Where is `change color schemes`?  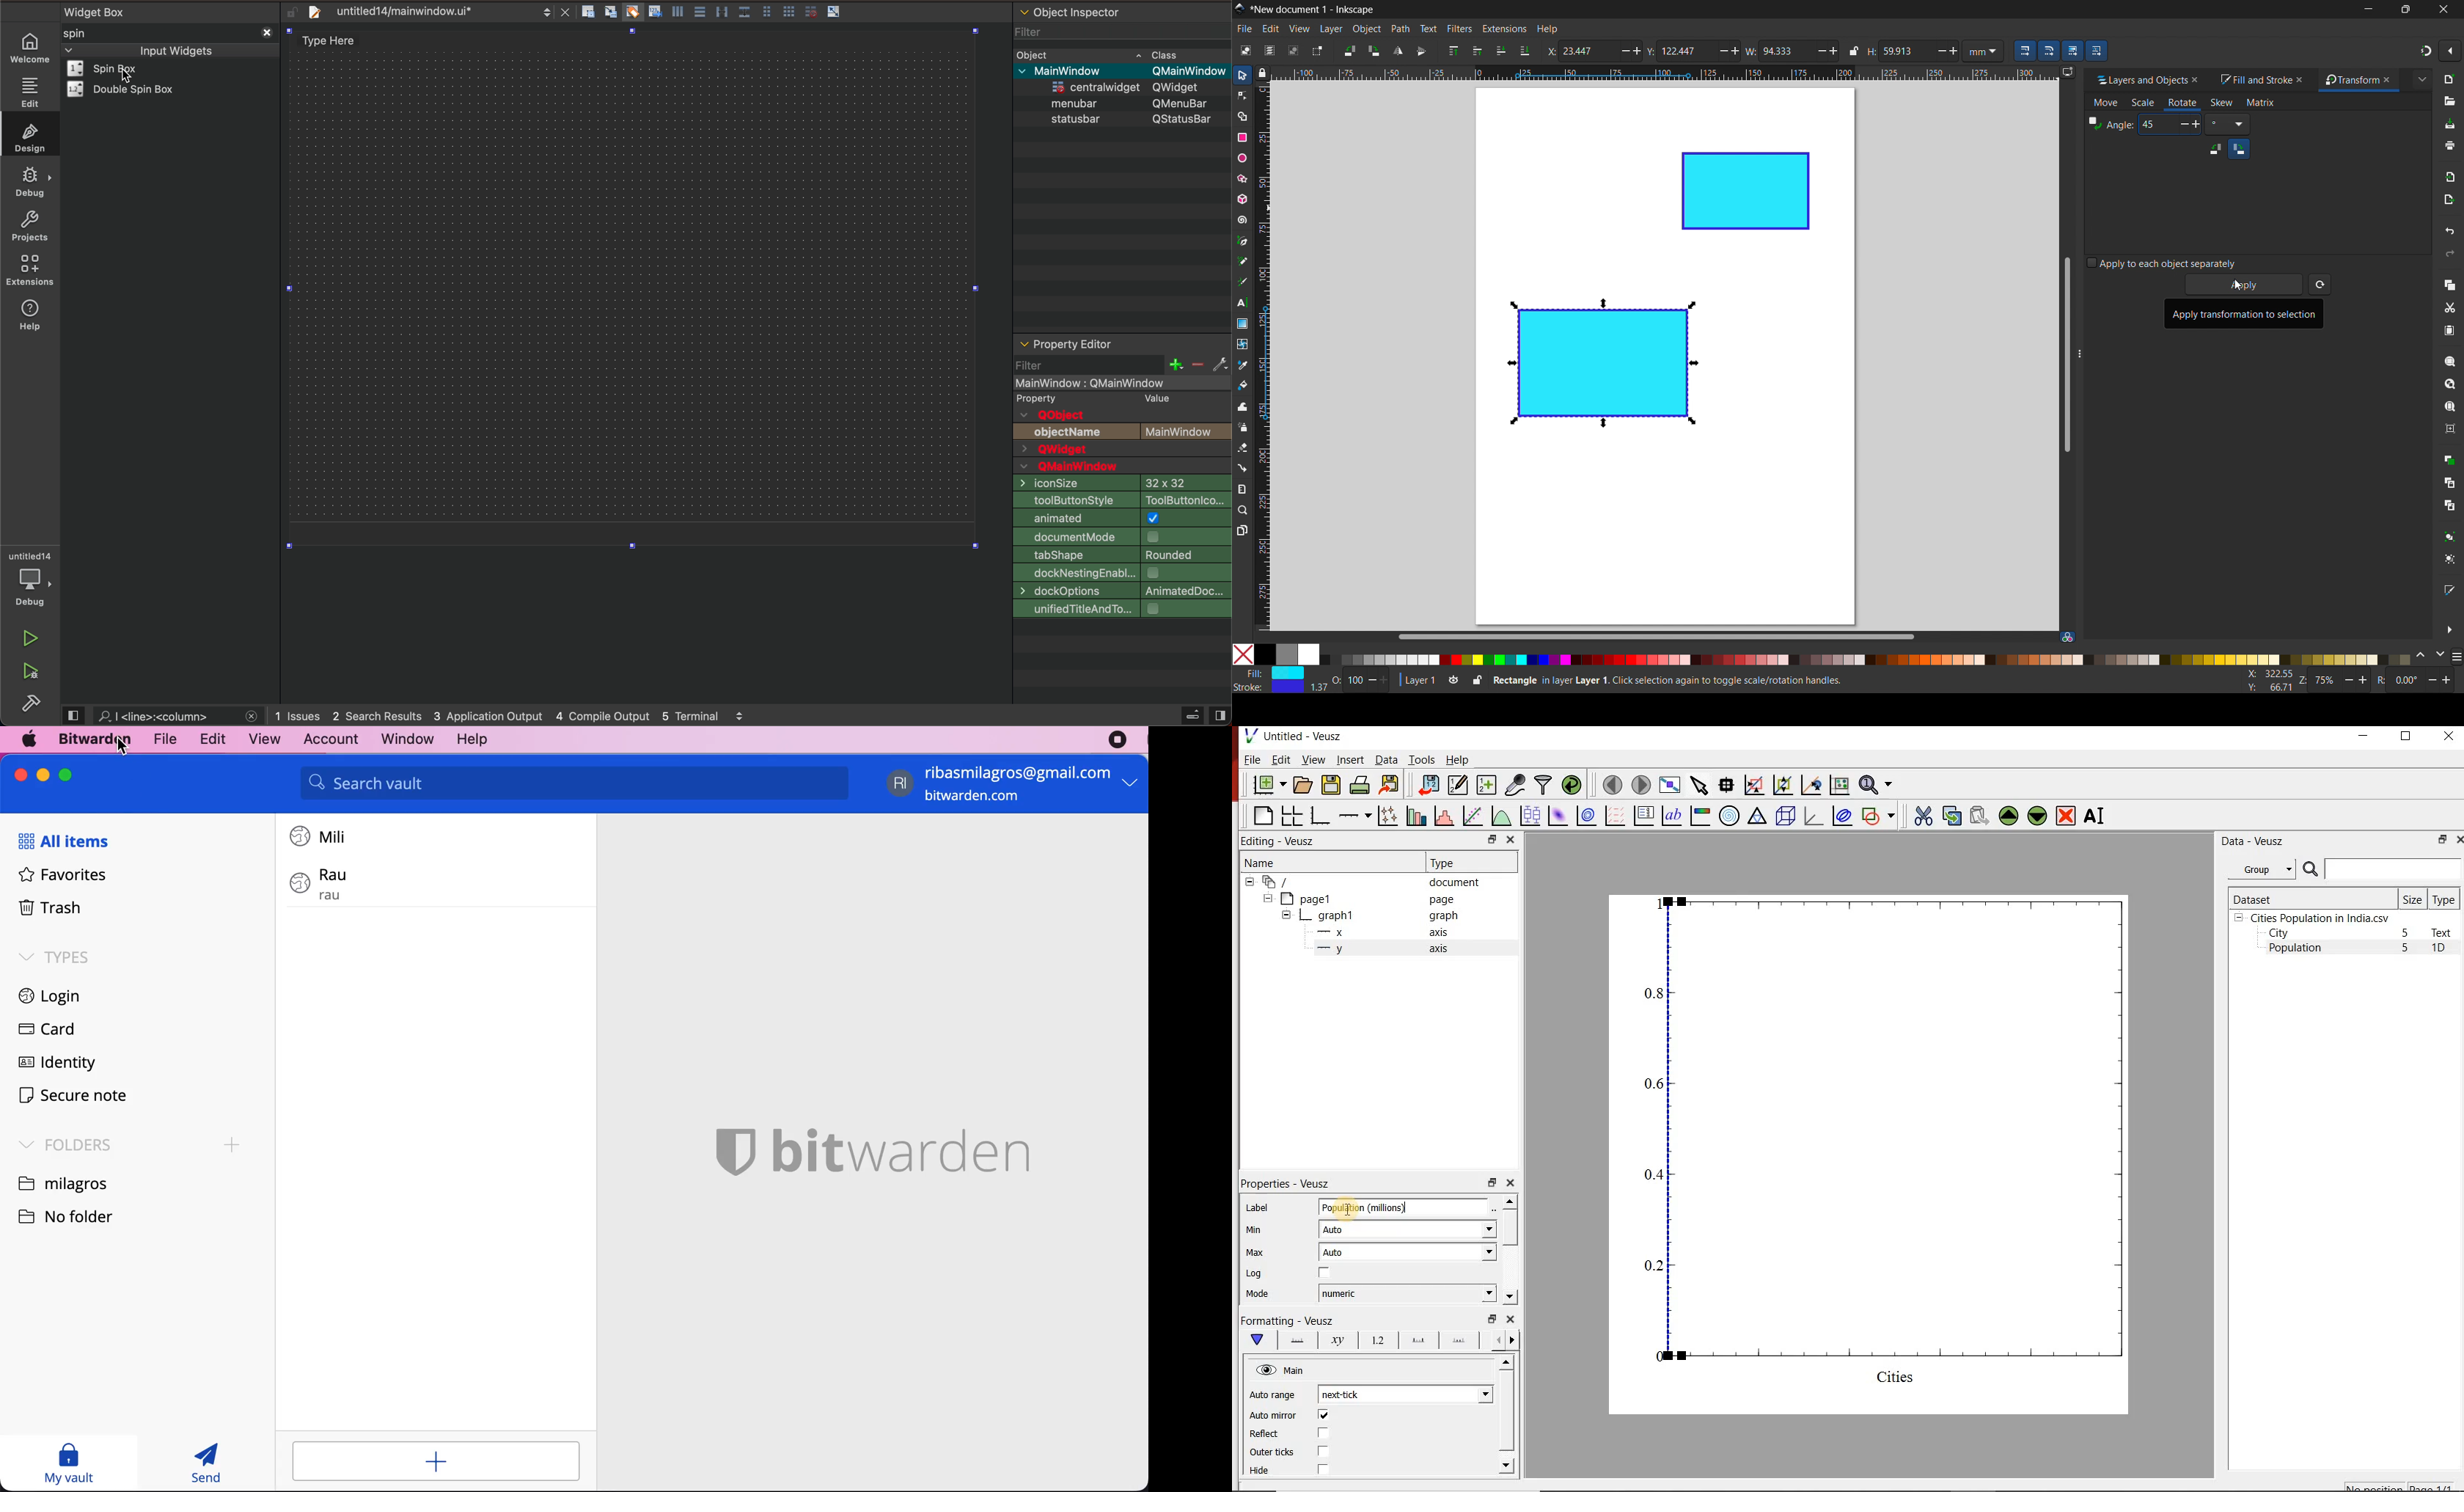
change color schemes is located at coordinates (2429, 655).